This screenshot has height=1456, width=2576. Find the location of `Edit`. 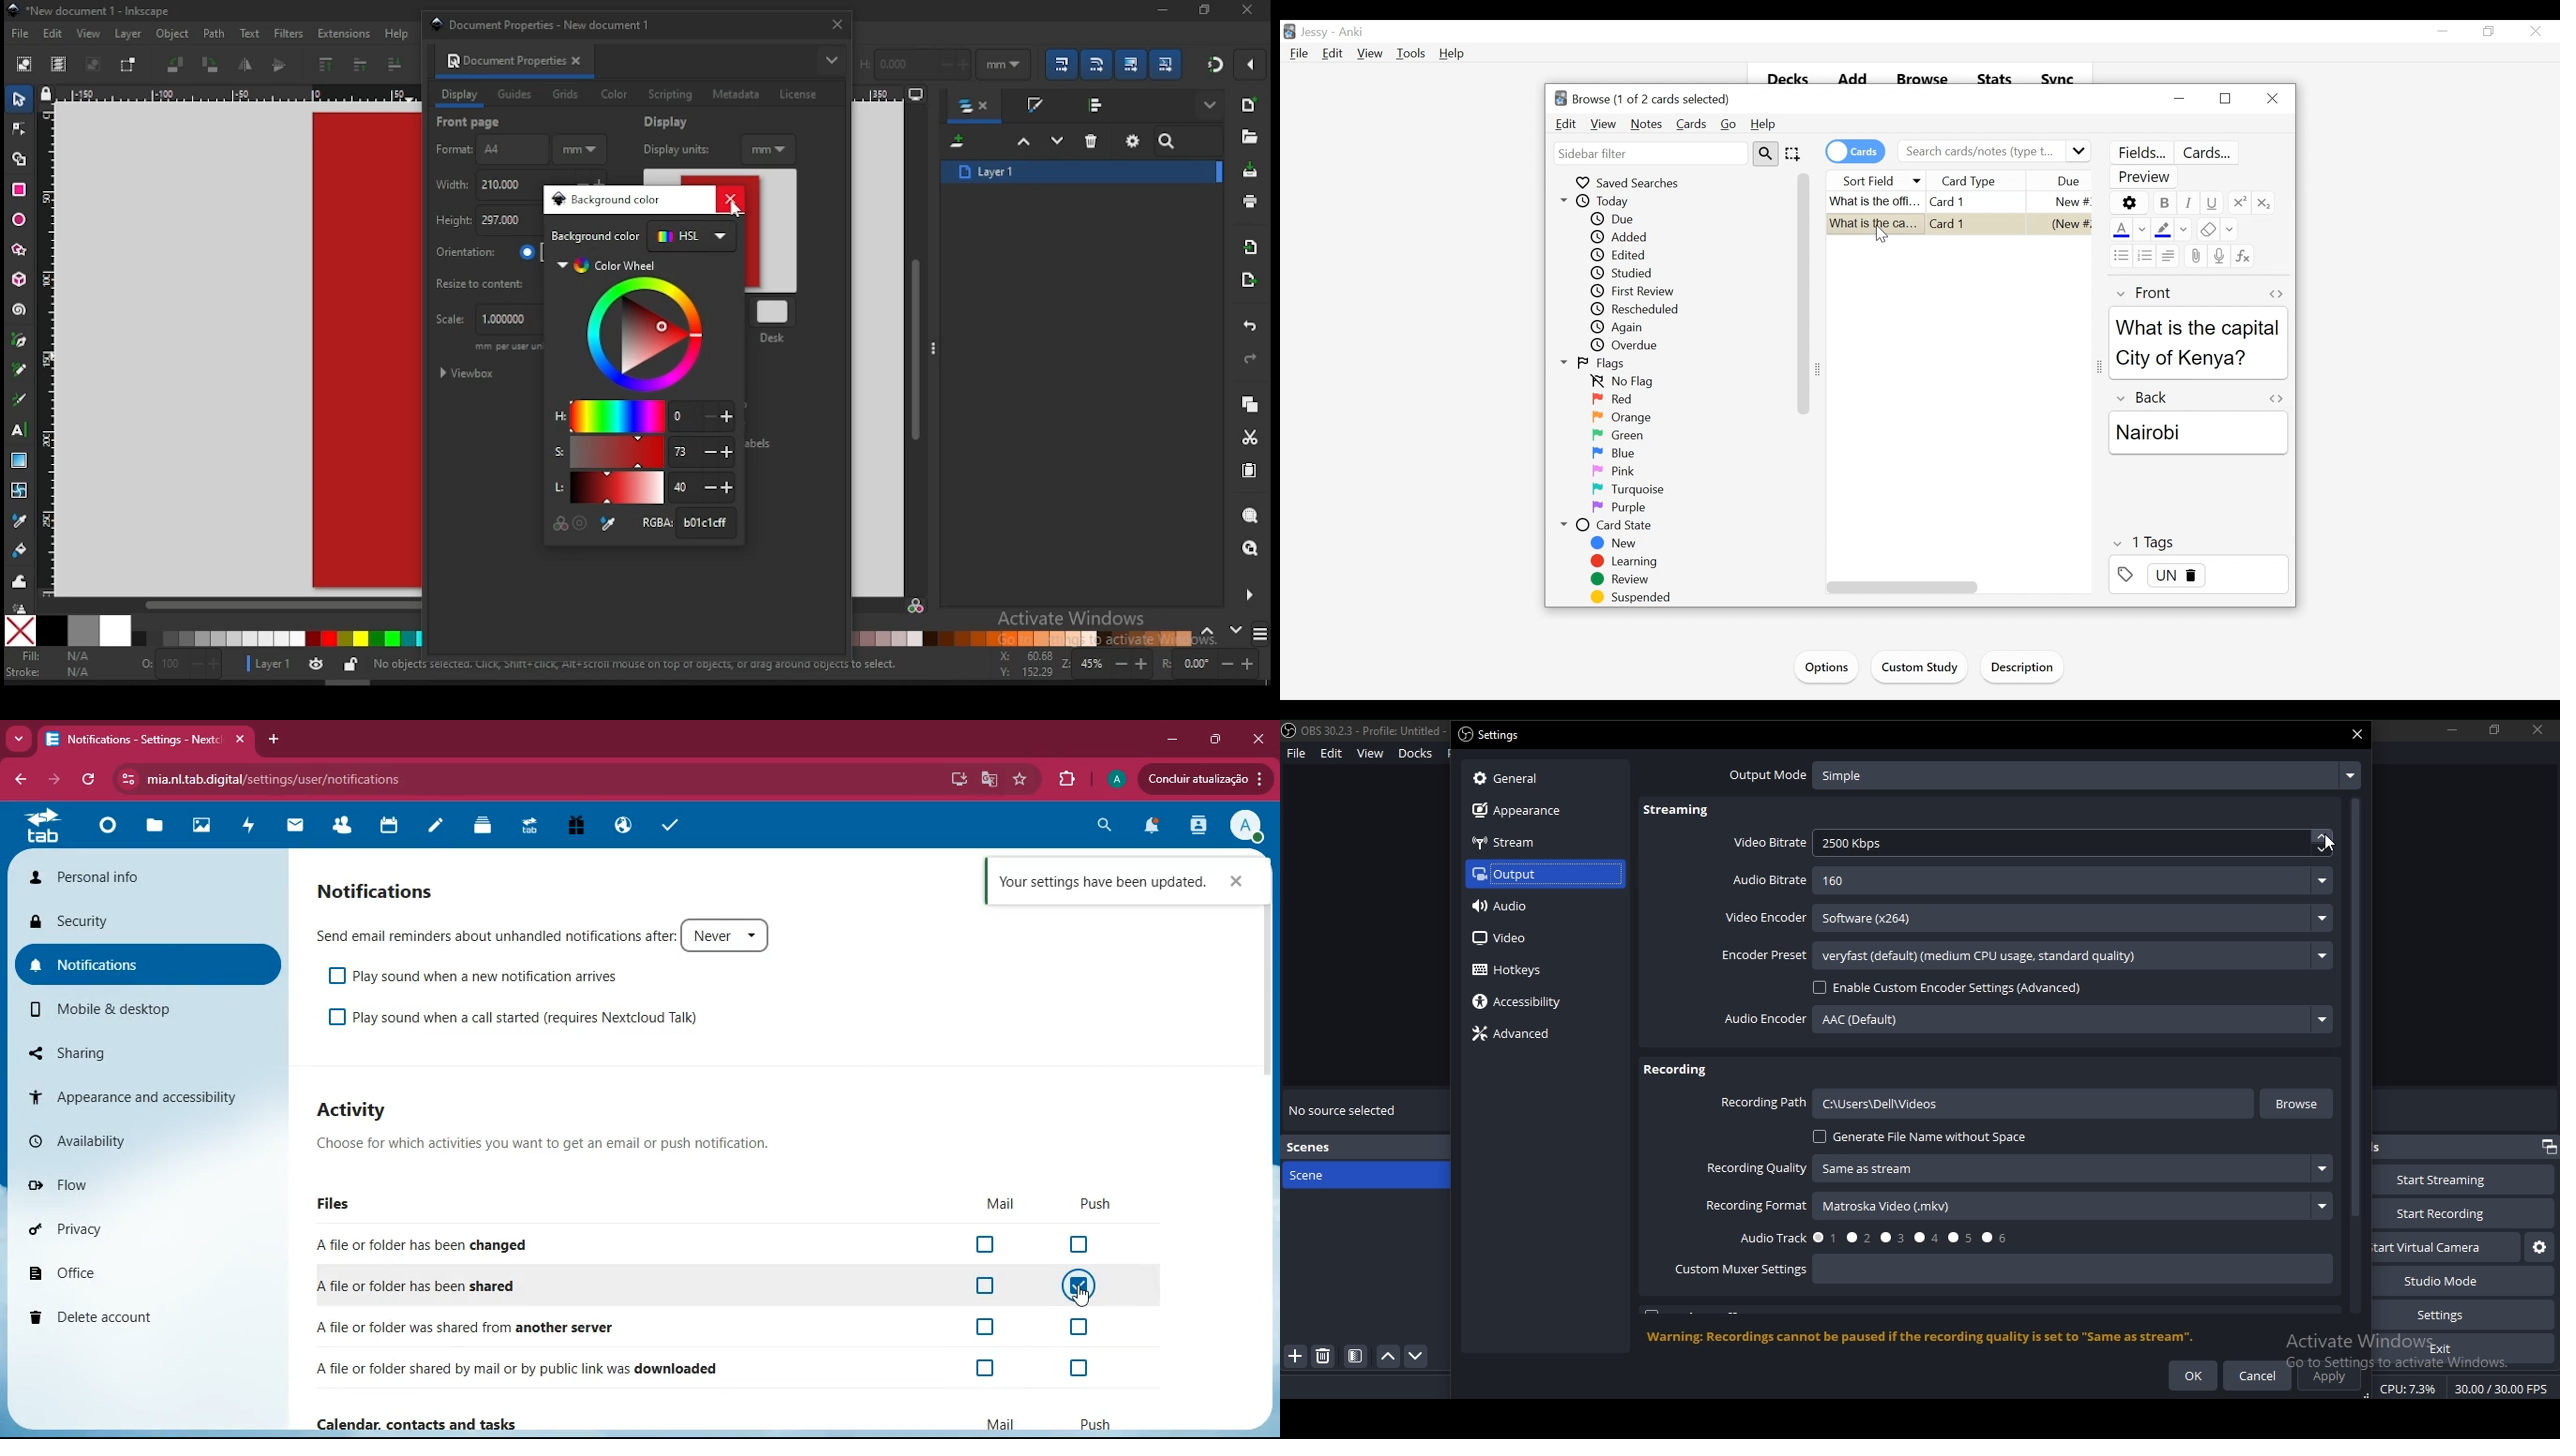

Edit is located at coordinates (1334, 54).